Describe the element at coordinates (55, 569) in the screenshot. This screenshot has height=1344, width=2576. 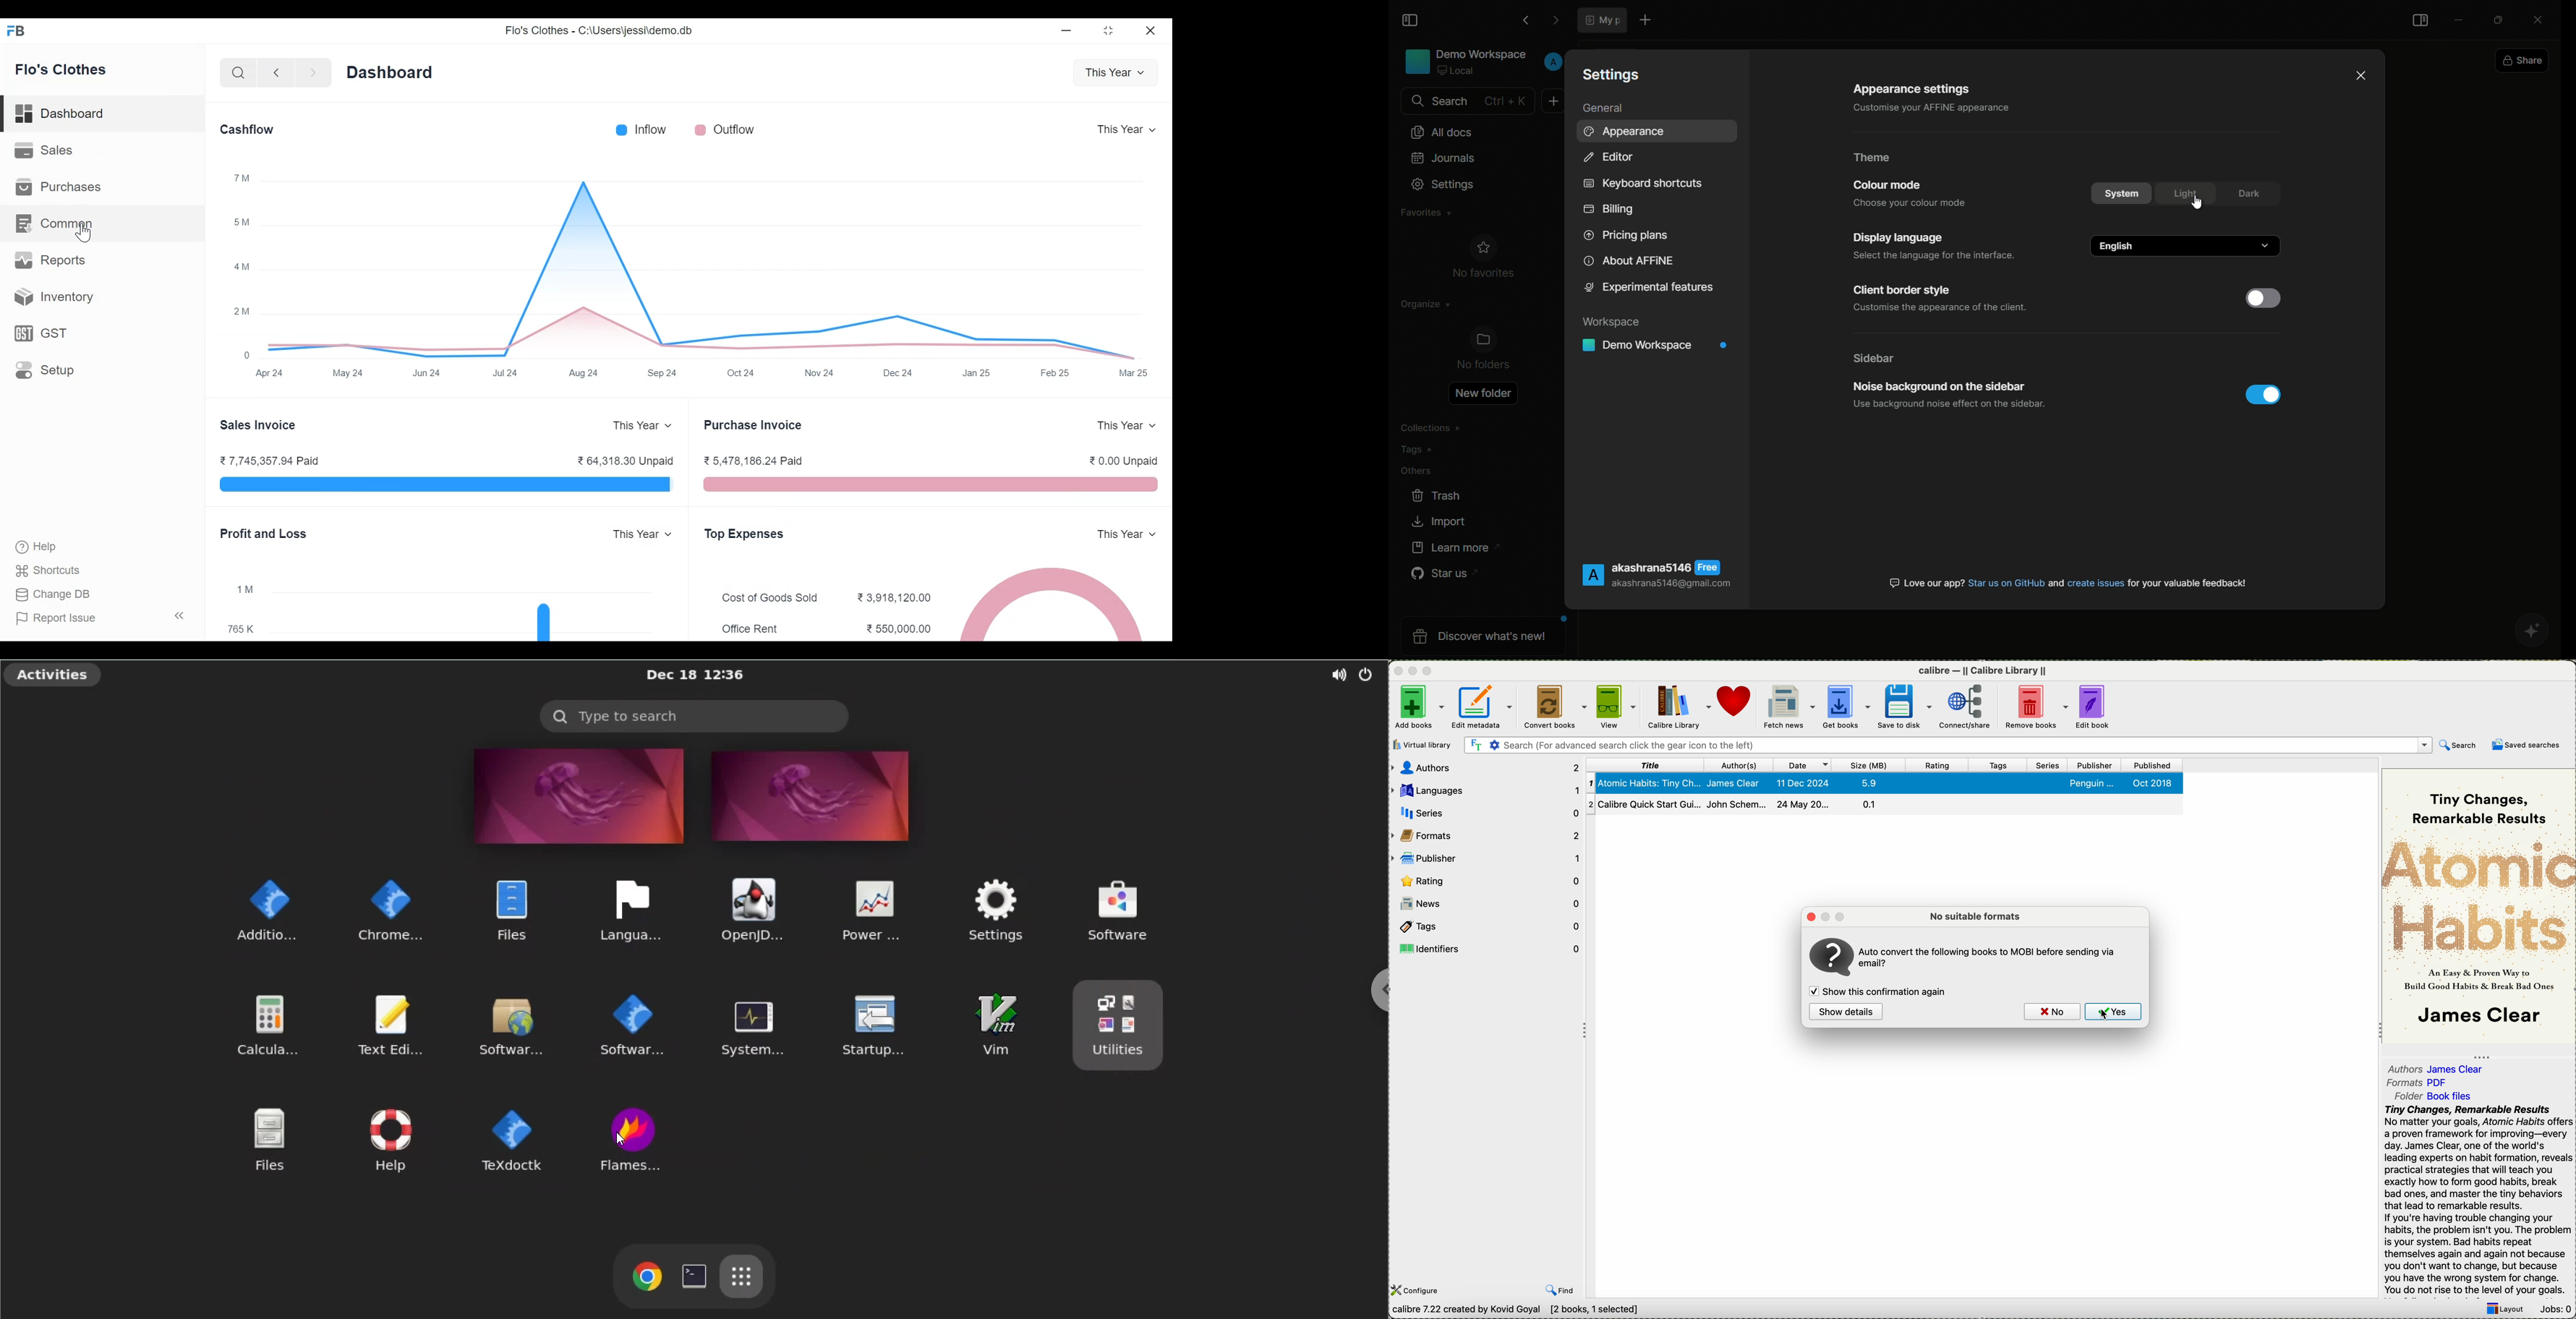
I see `Shortcuts` at that location.